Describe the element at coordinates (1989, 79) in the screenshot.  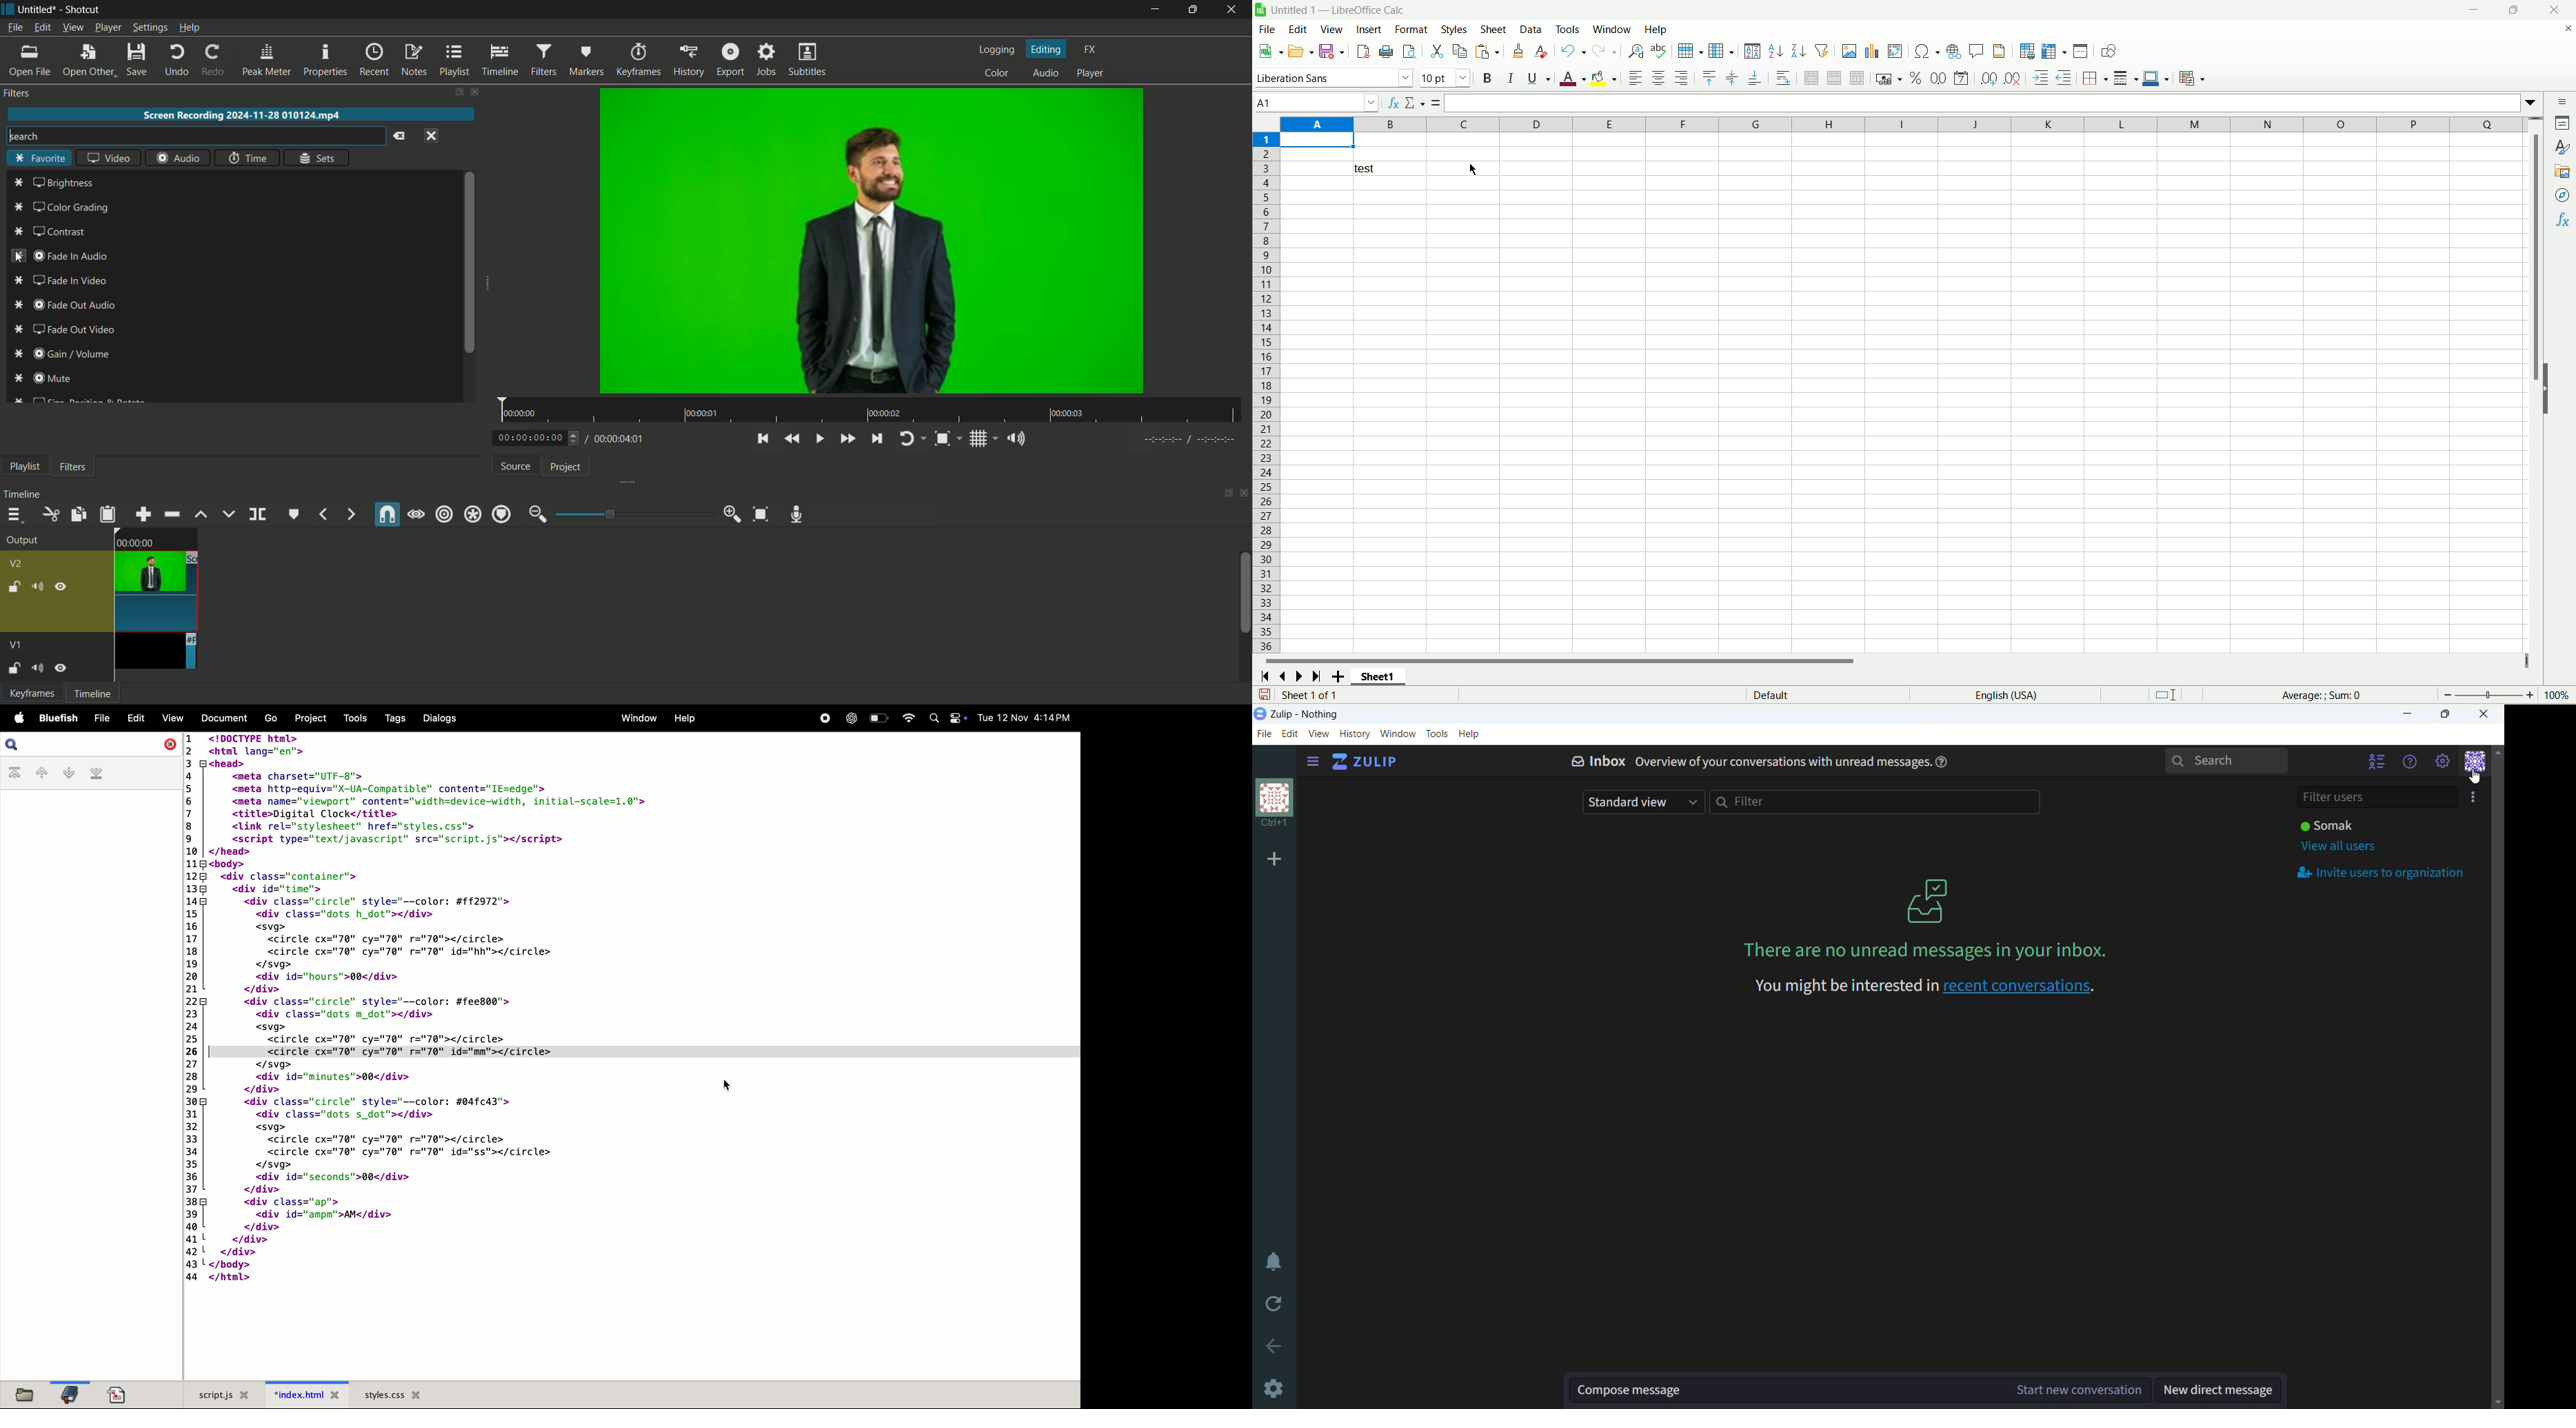
I see `add decimal` at that location.